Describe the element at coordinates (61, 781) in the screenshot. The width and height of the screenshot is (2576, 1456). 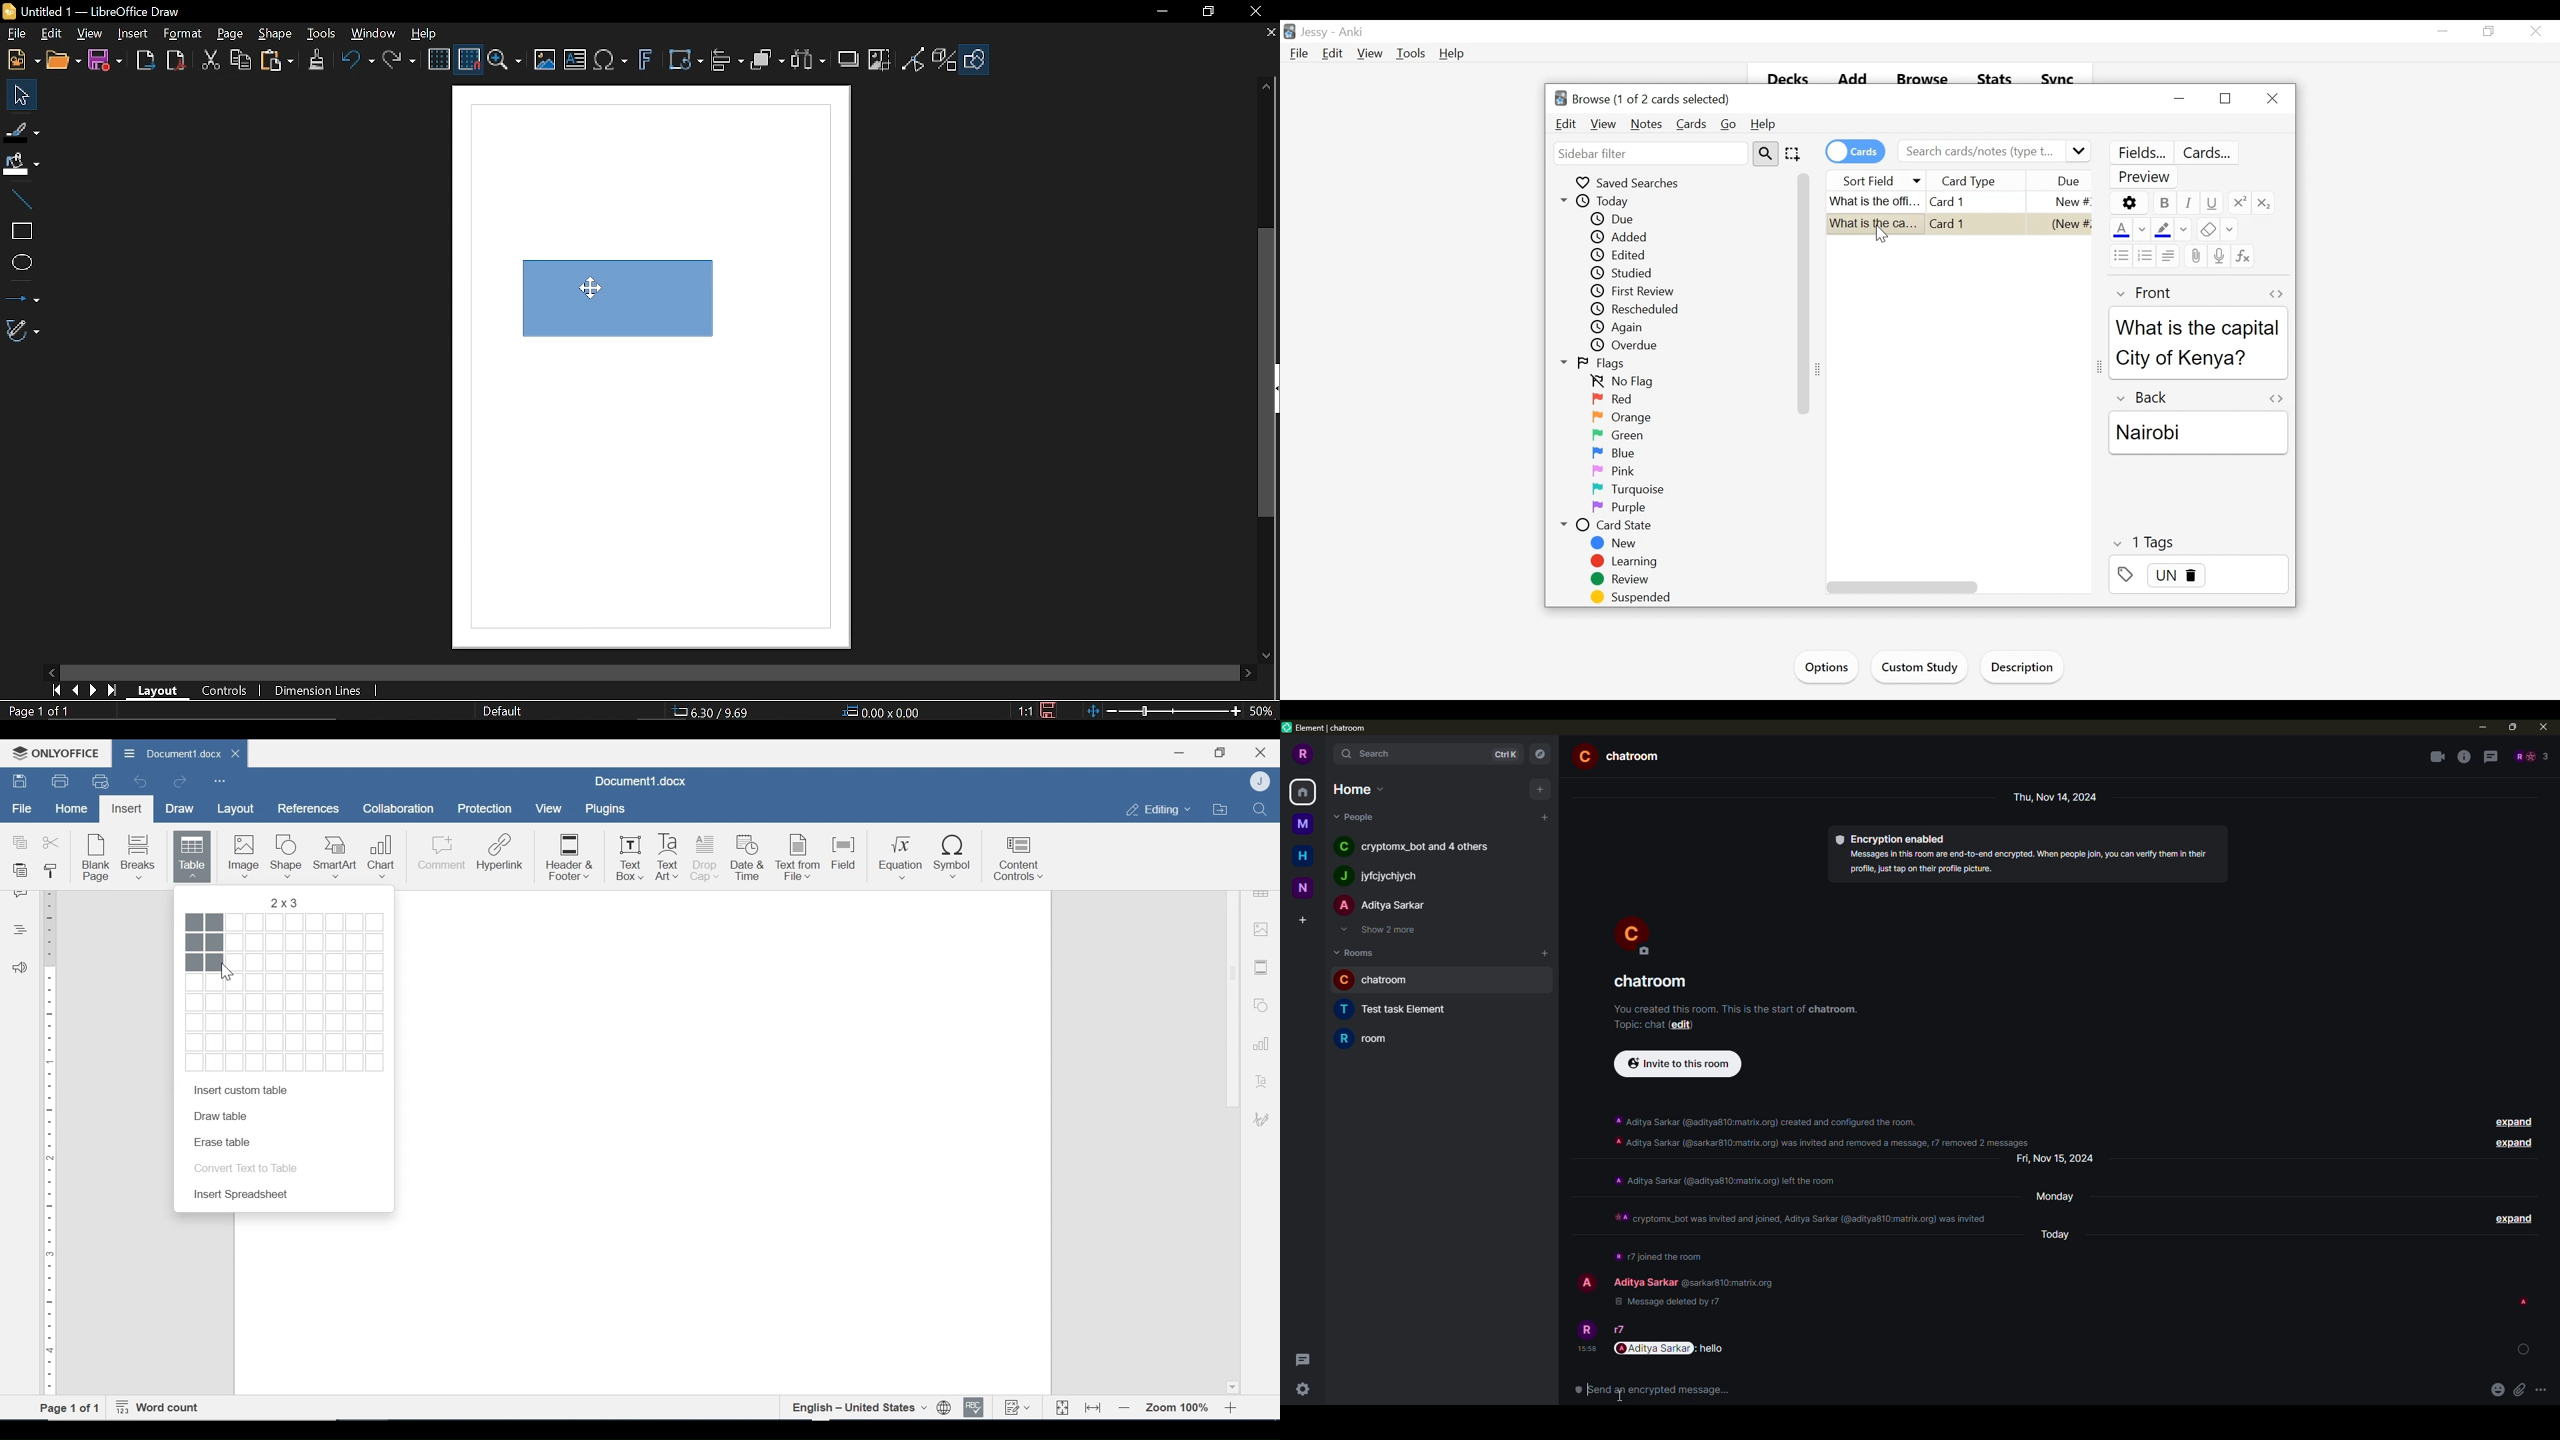
I see `Print` at that location.